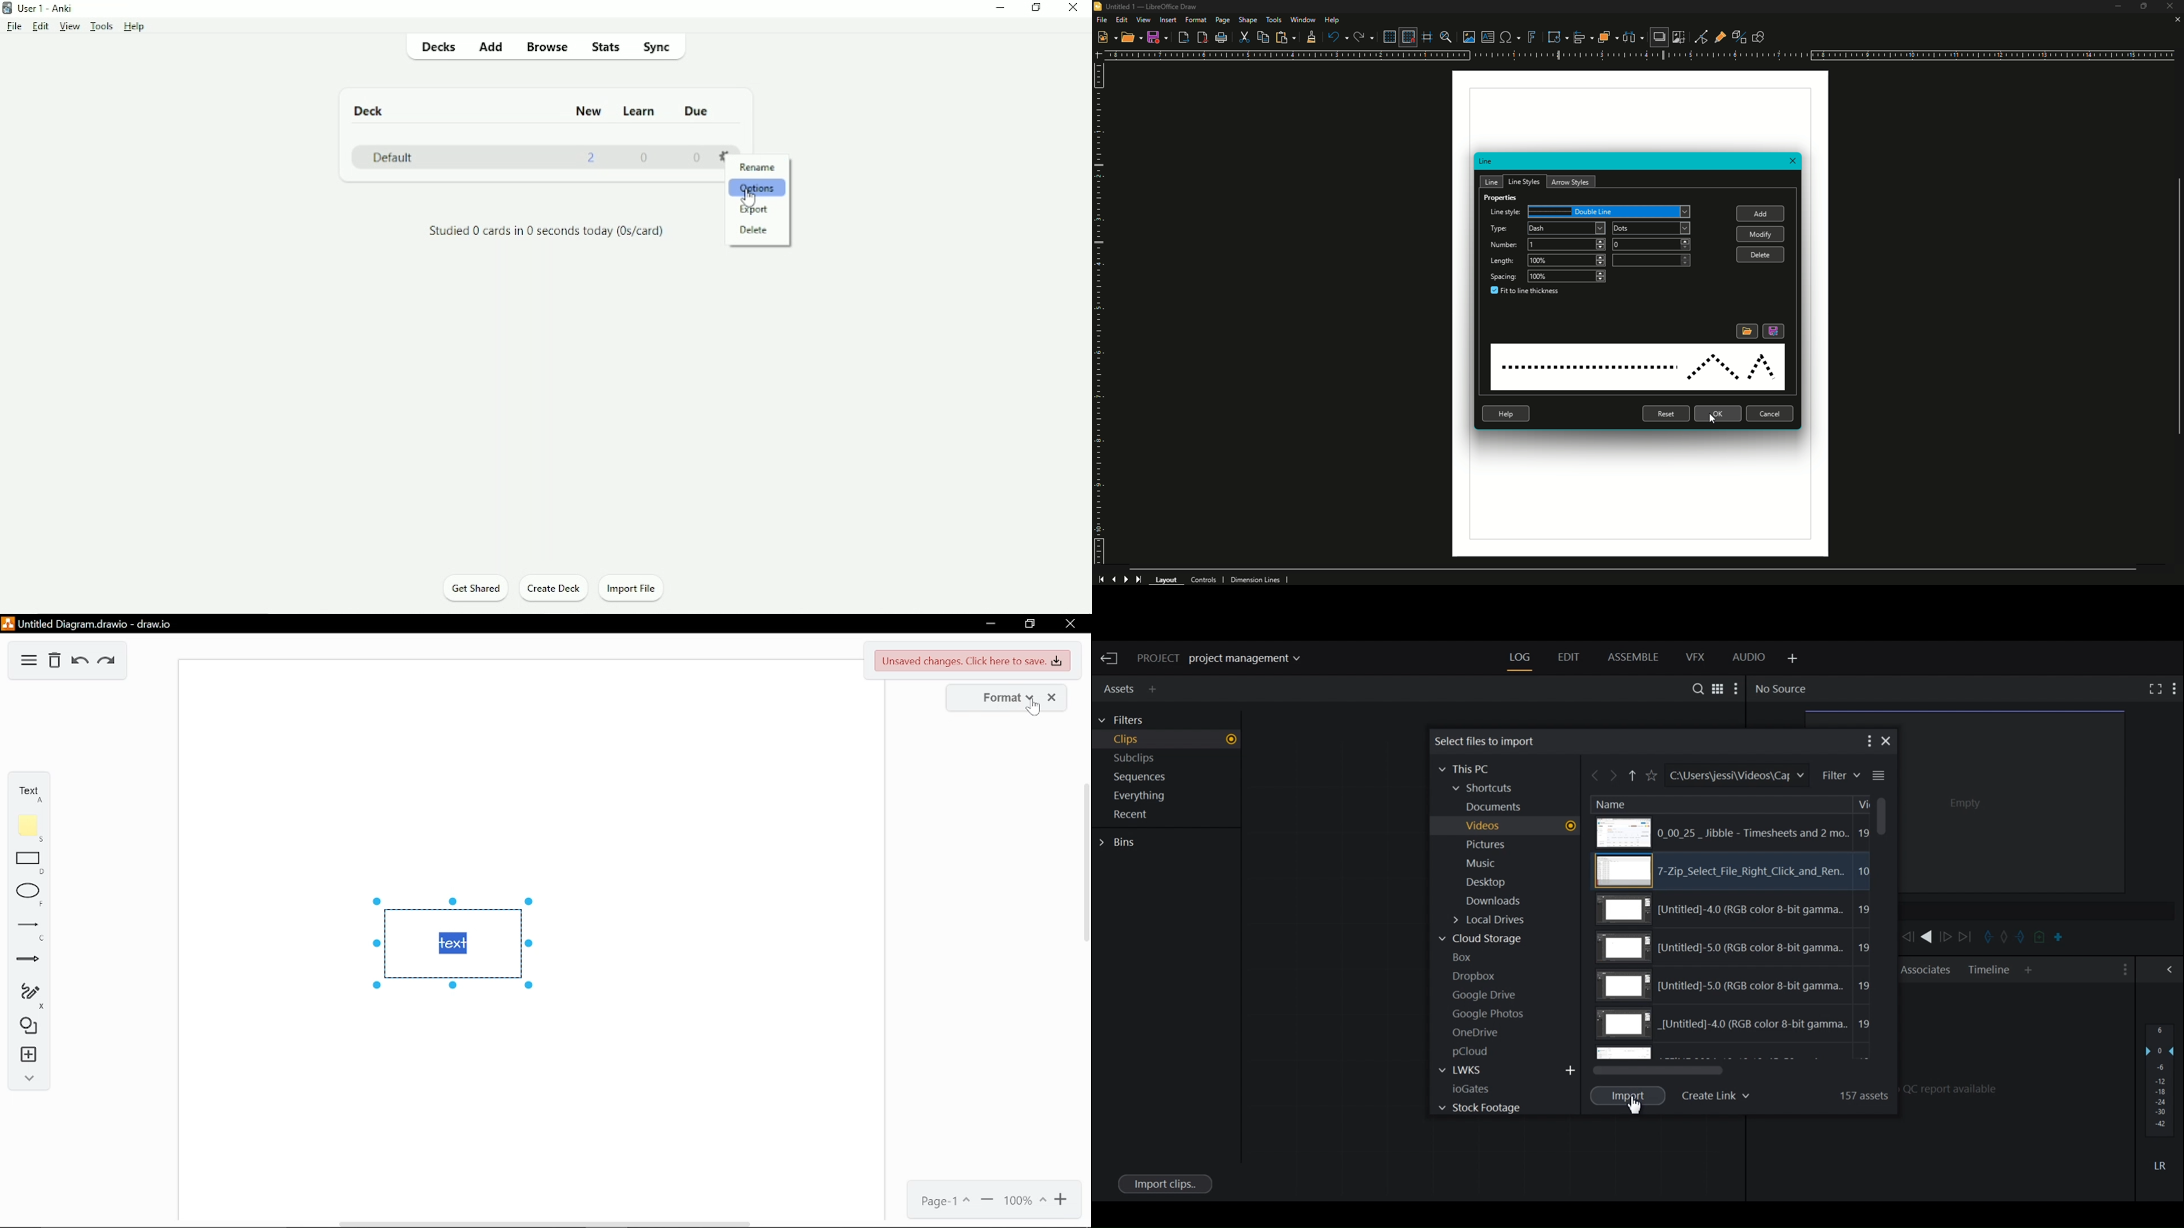  Describe the element at coordinates (1385, 36) in the screenshot. I see `Display Grid` at that location.